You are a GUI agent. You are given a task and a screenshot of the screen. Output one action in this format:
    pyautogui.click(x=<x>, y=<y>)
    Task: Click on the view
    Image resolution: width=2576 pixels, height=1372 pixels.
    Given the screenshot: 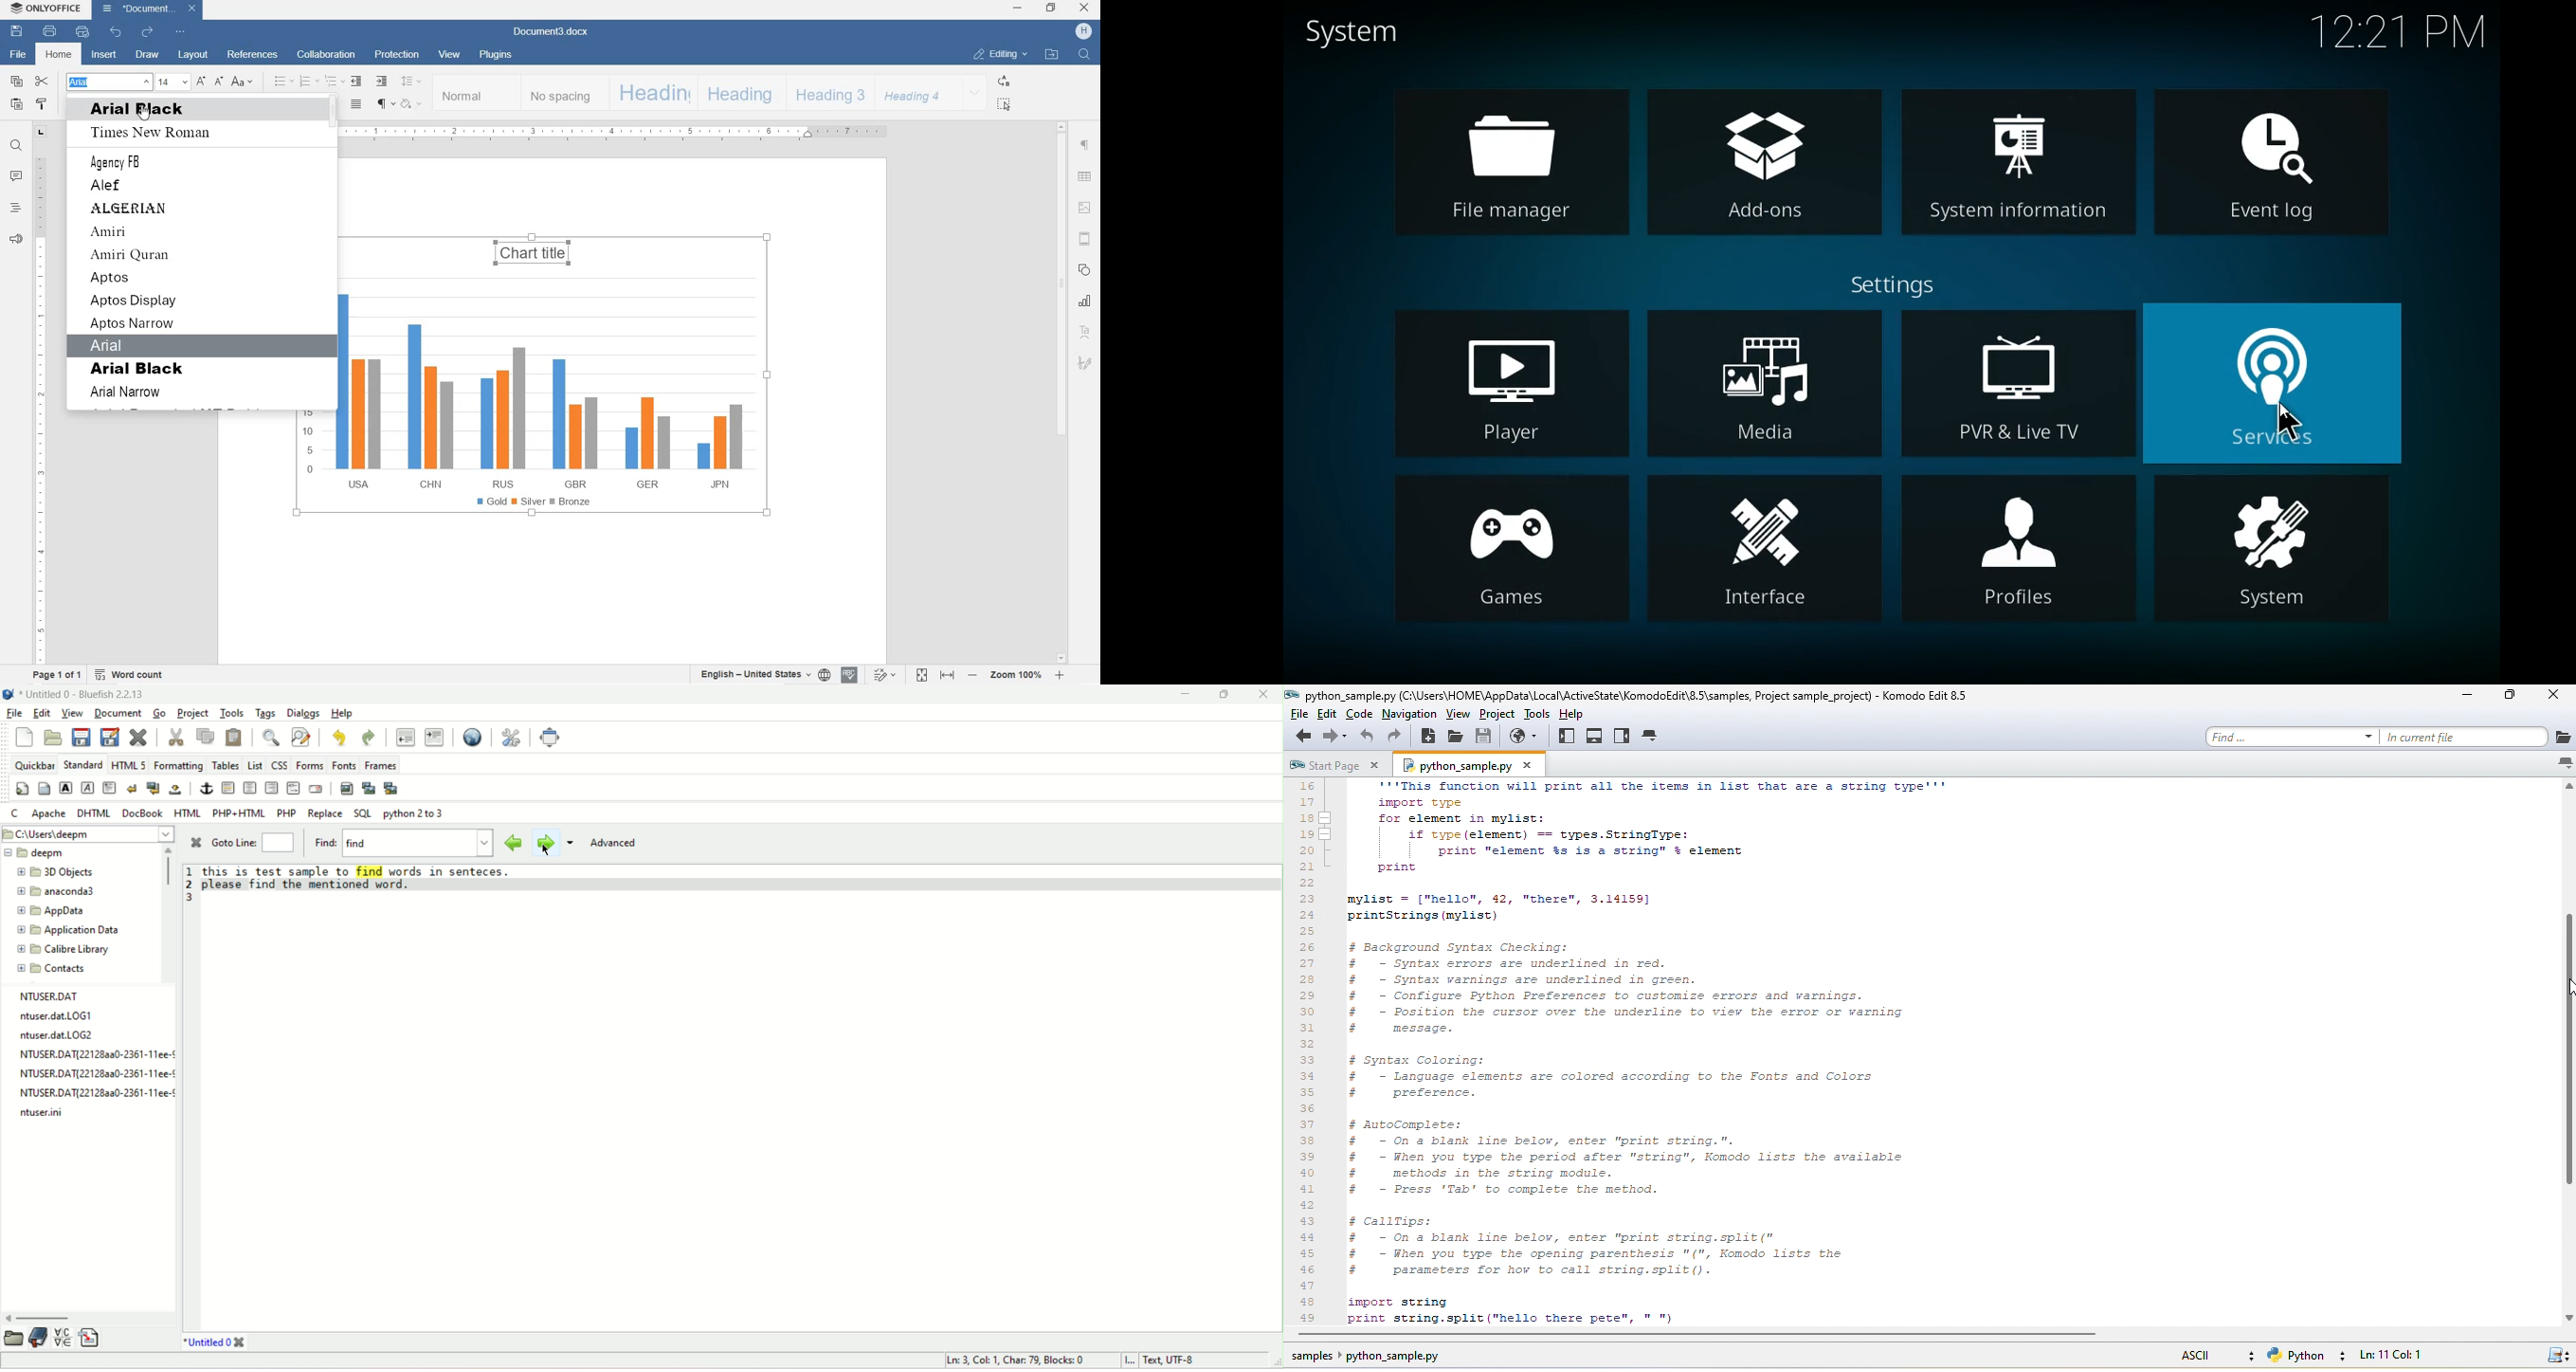 What is the action you would take?
    pyautogui.click(x=73, y=713)
    